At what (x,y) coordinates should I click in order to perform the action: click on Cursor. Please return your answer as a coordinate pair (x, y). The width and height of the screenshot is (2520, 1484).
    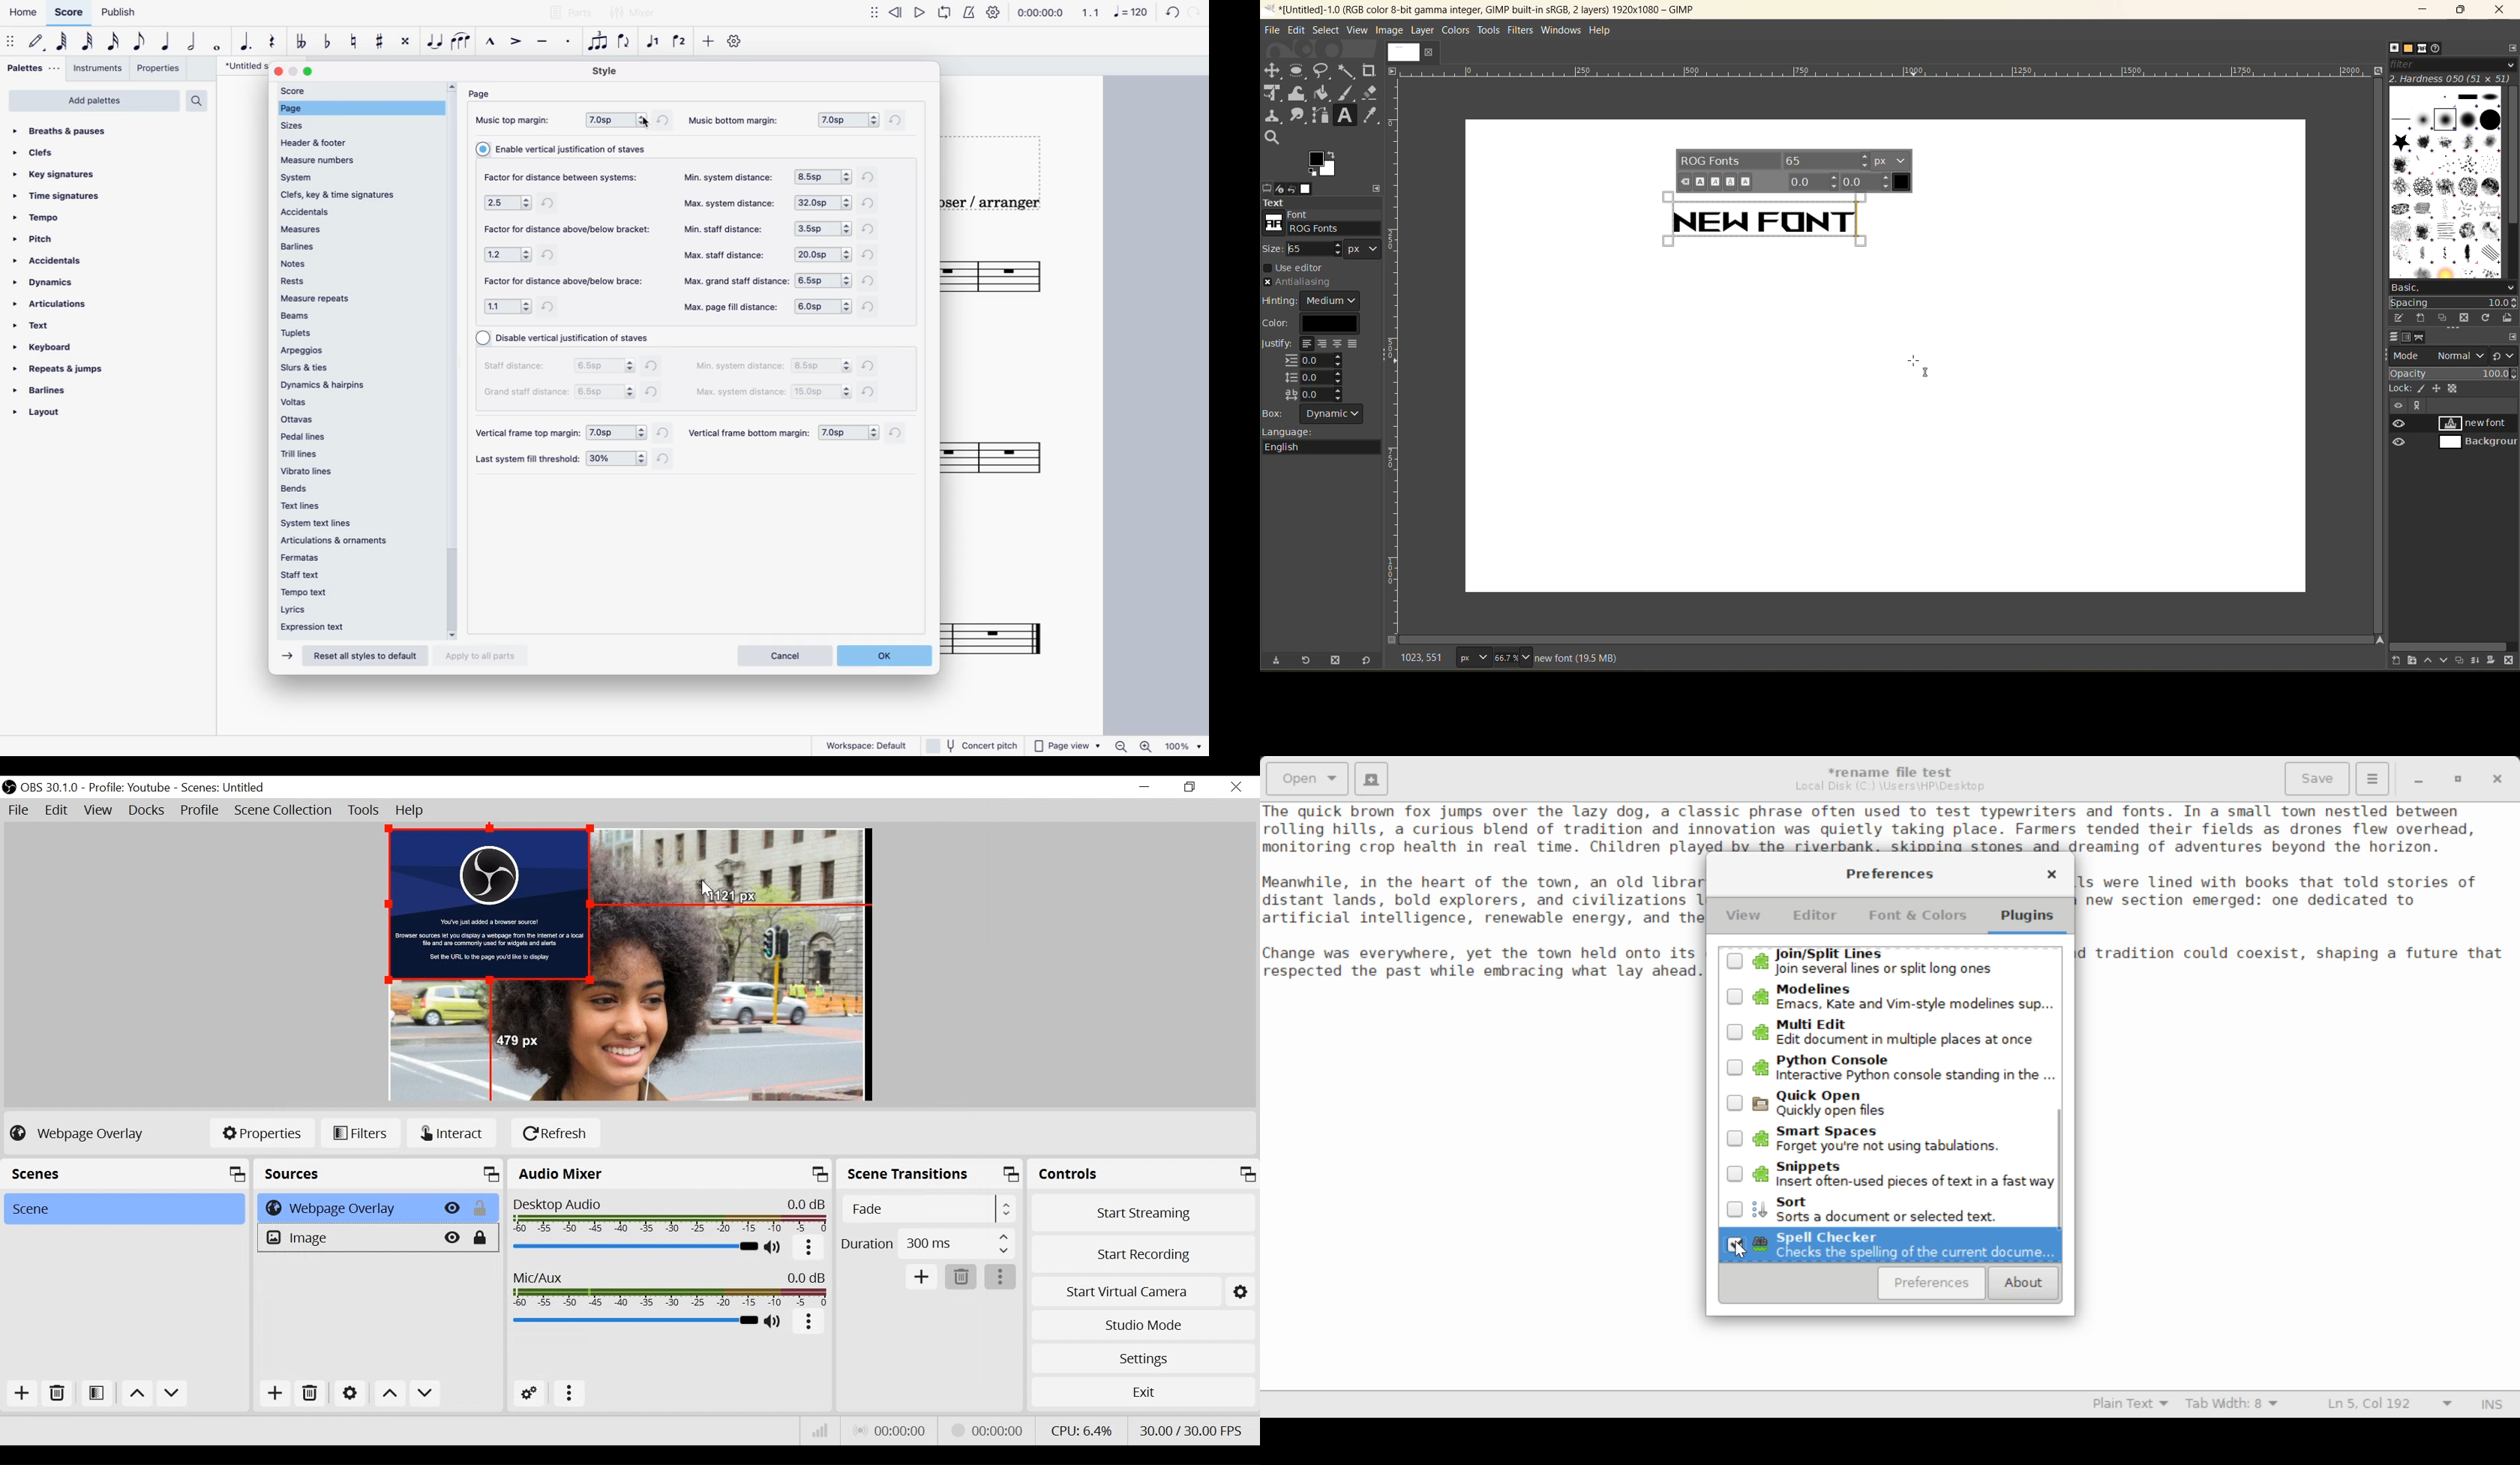
    Looking at the image, I should click on (707, 891).